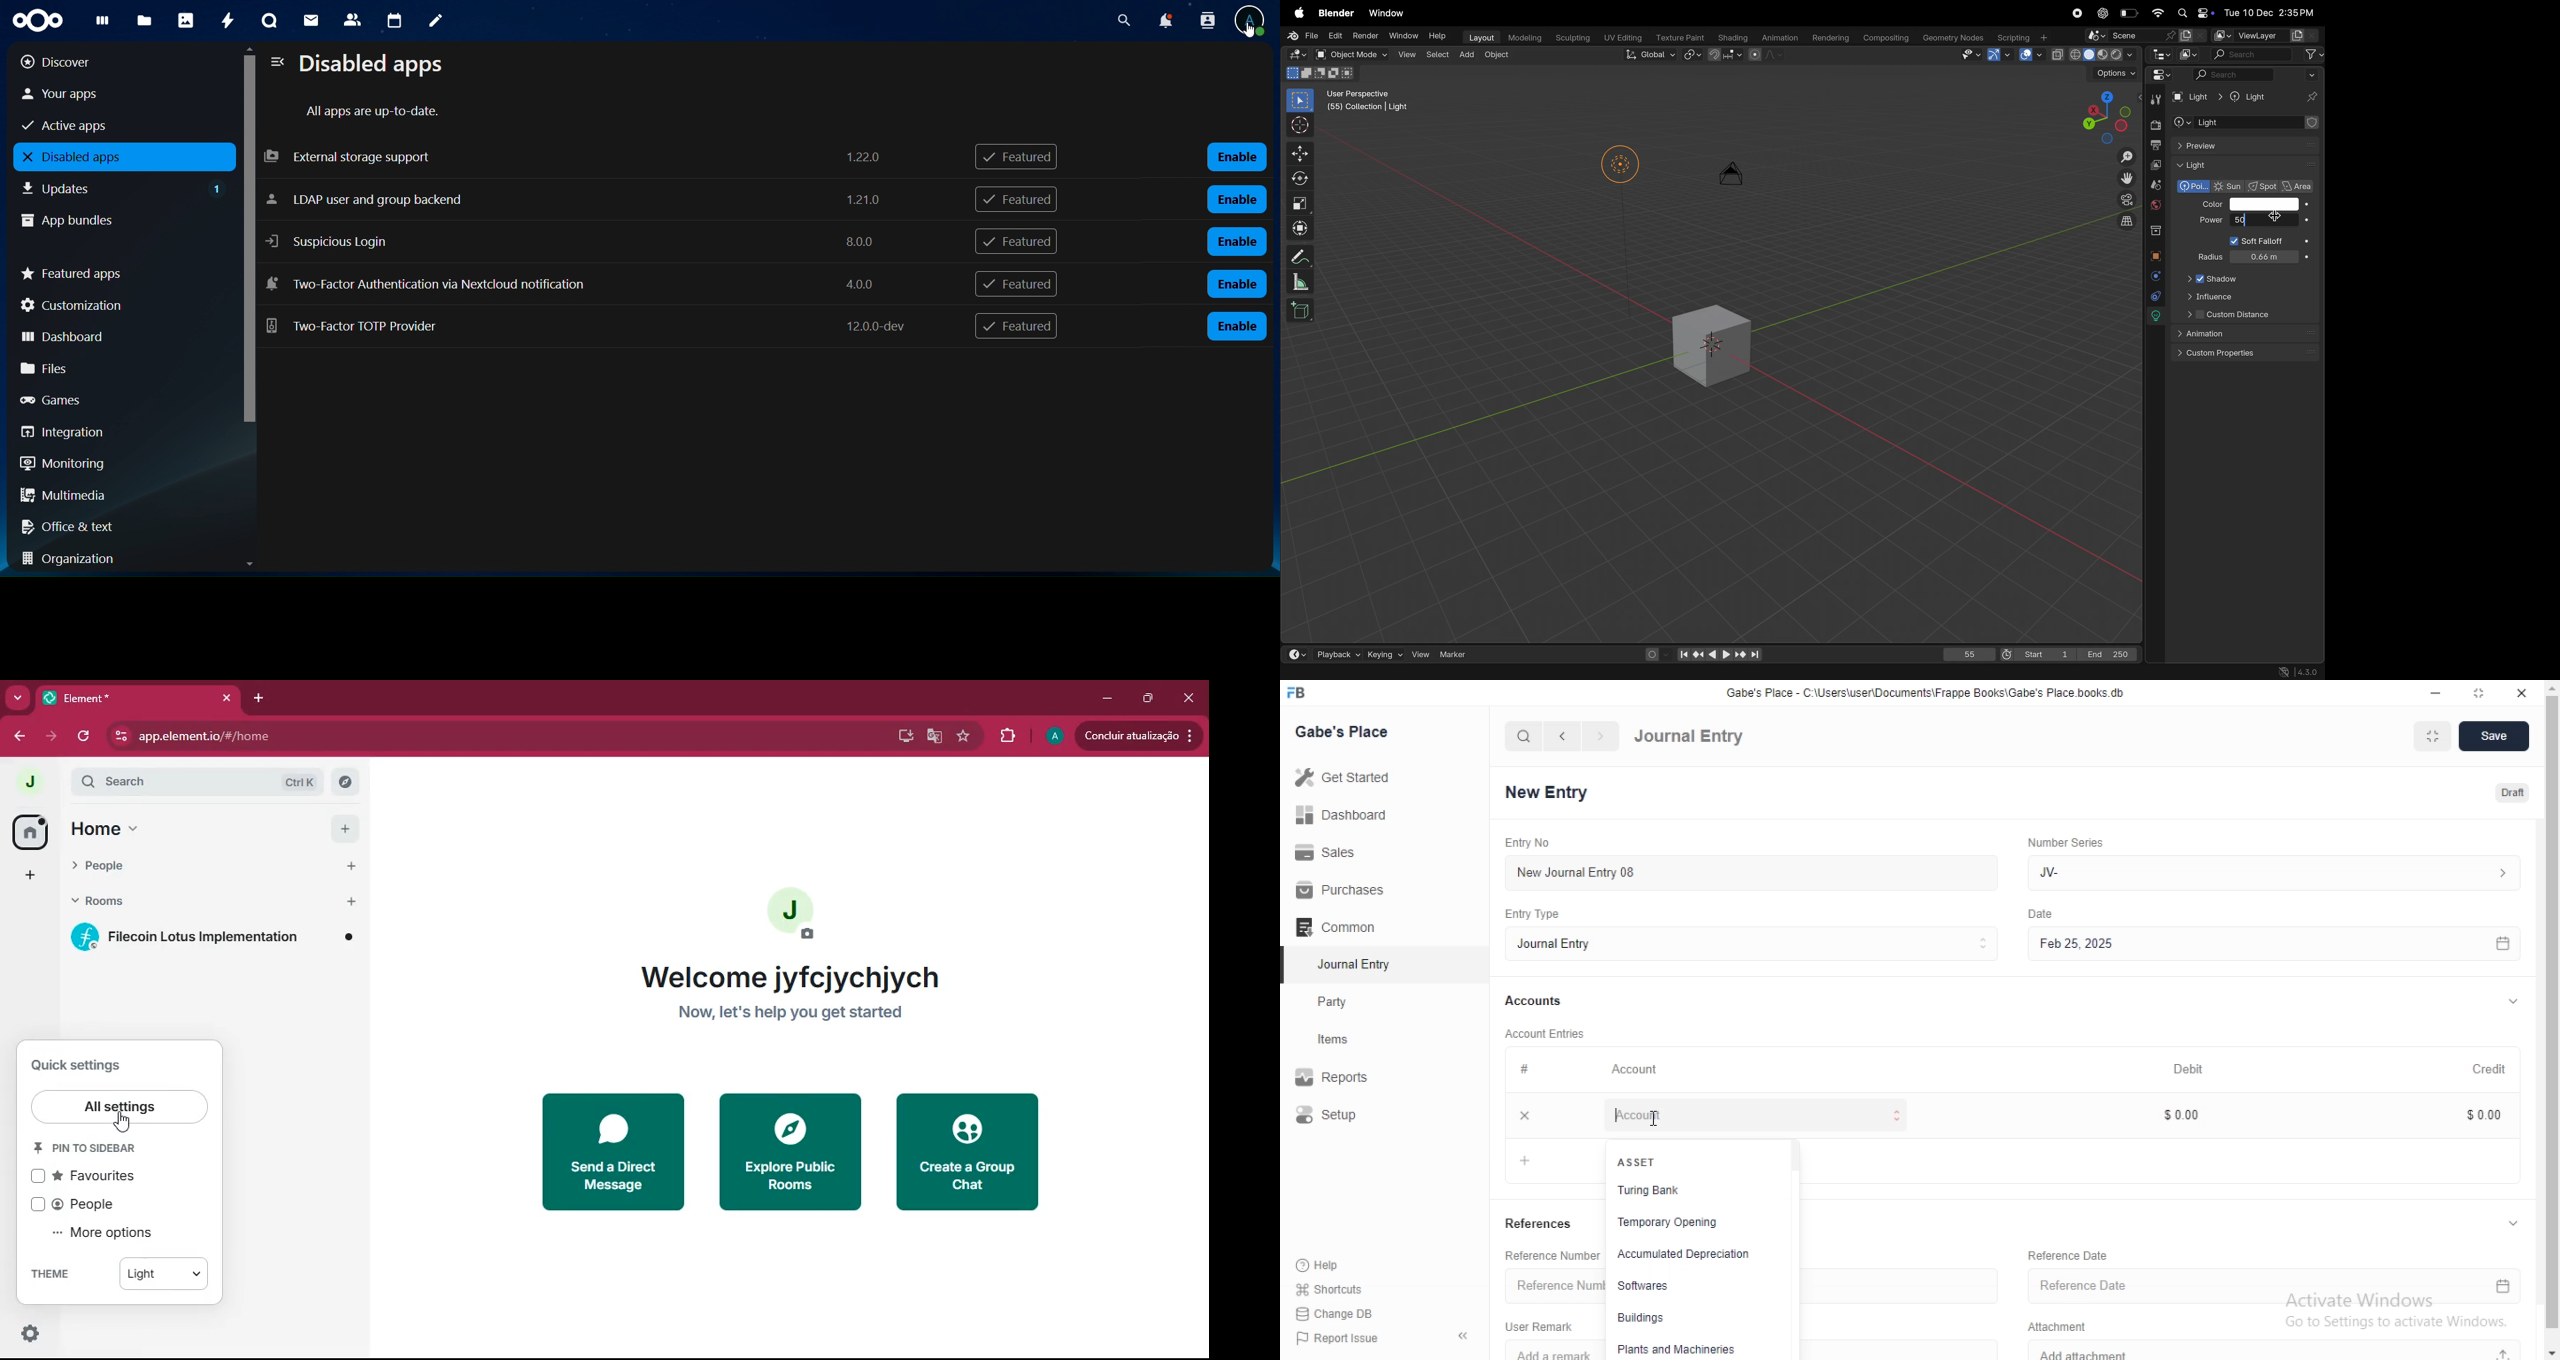 The height and width of the screenshot is (1372, 2576). I want to click on out put, so click(2156, 144).